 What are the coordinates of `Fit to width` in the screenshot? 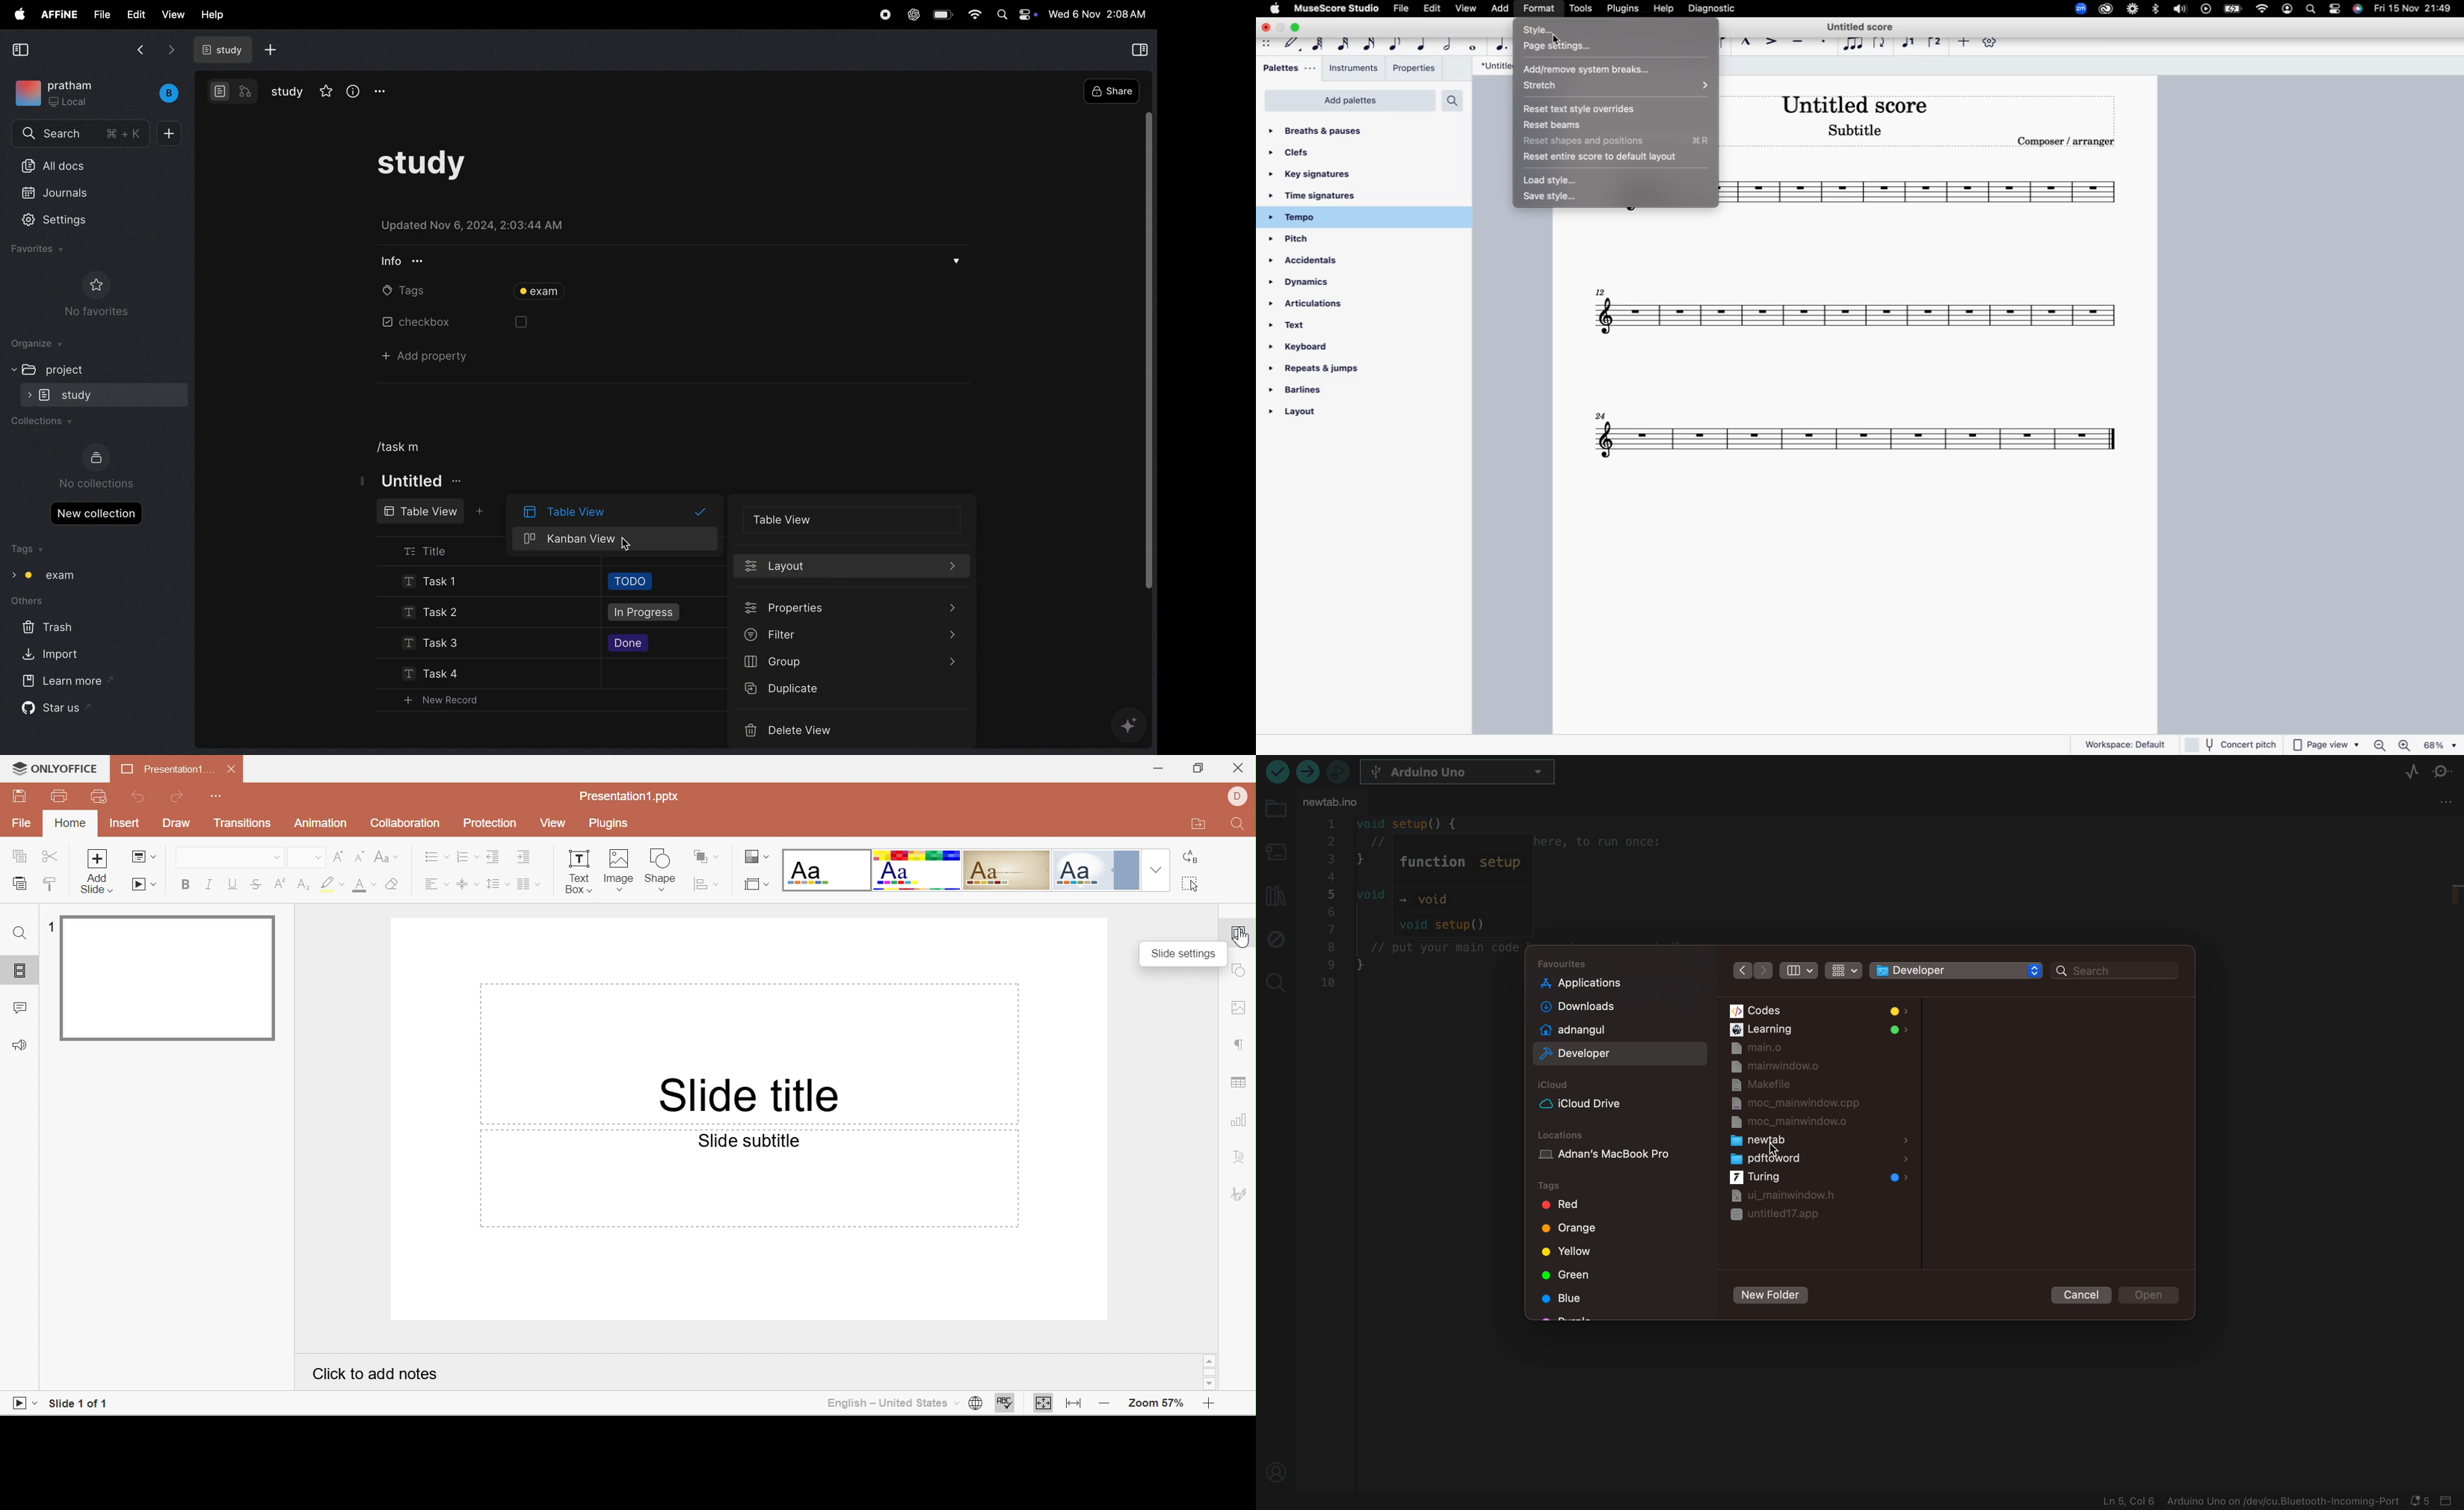 It's located at (1076, 1405).